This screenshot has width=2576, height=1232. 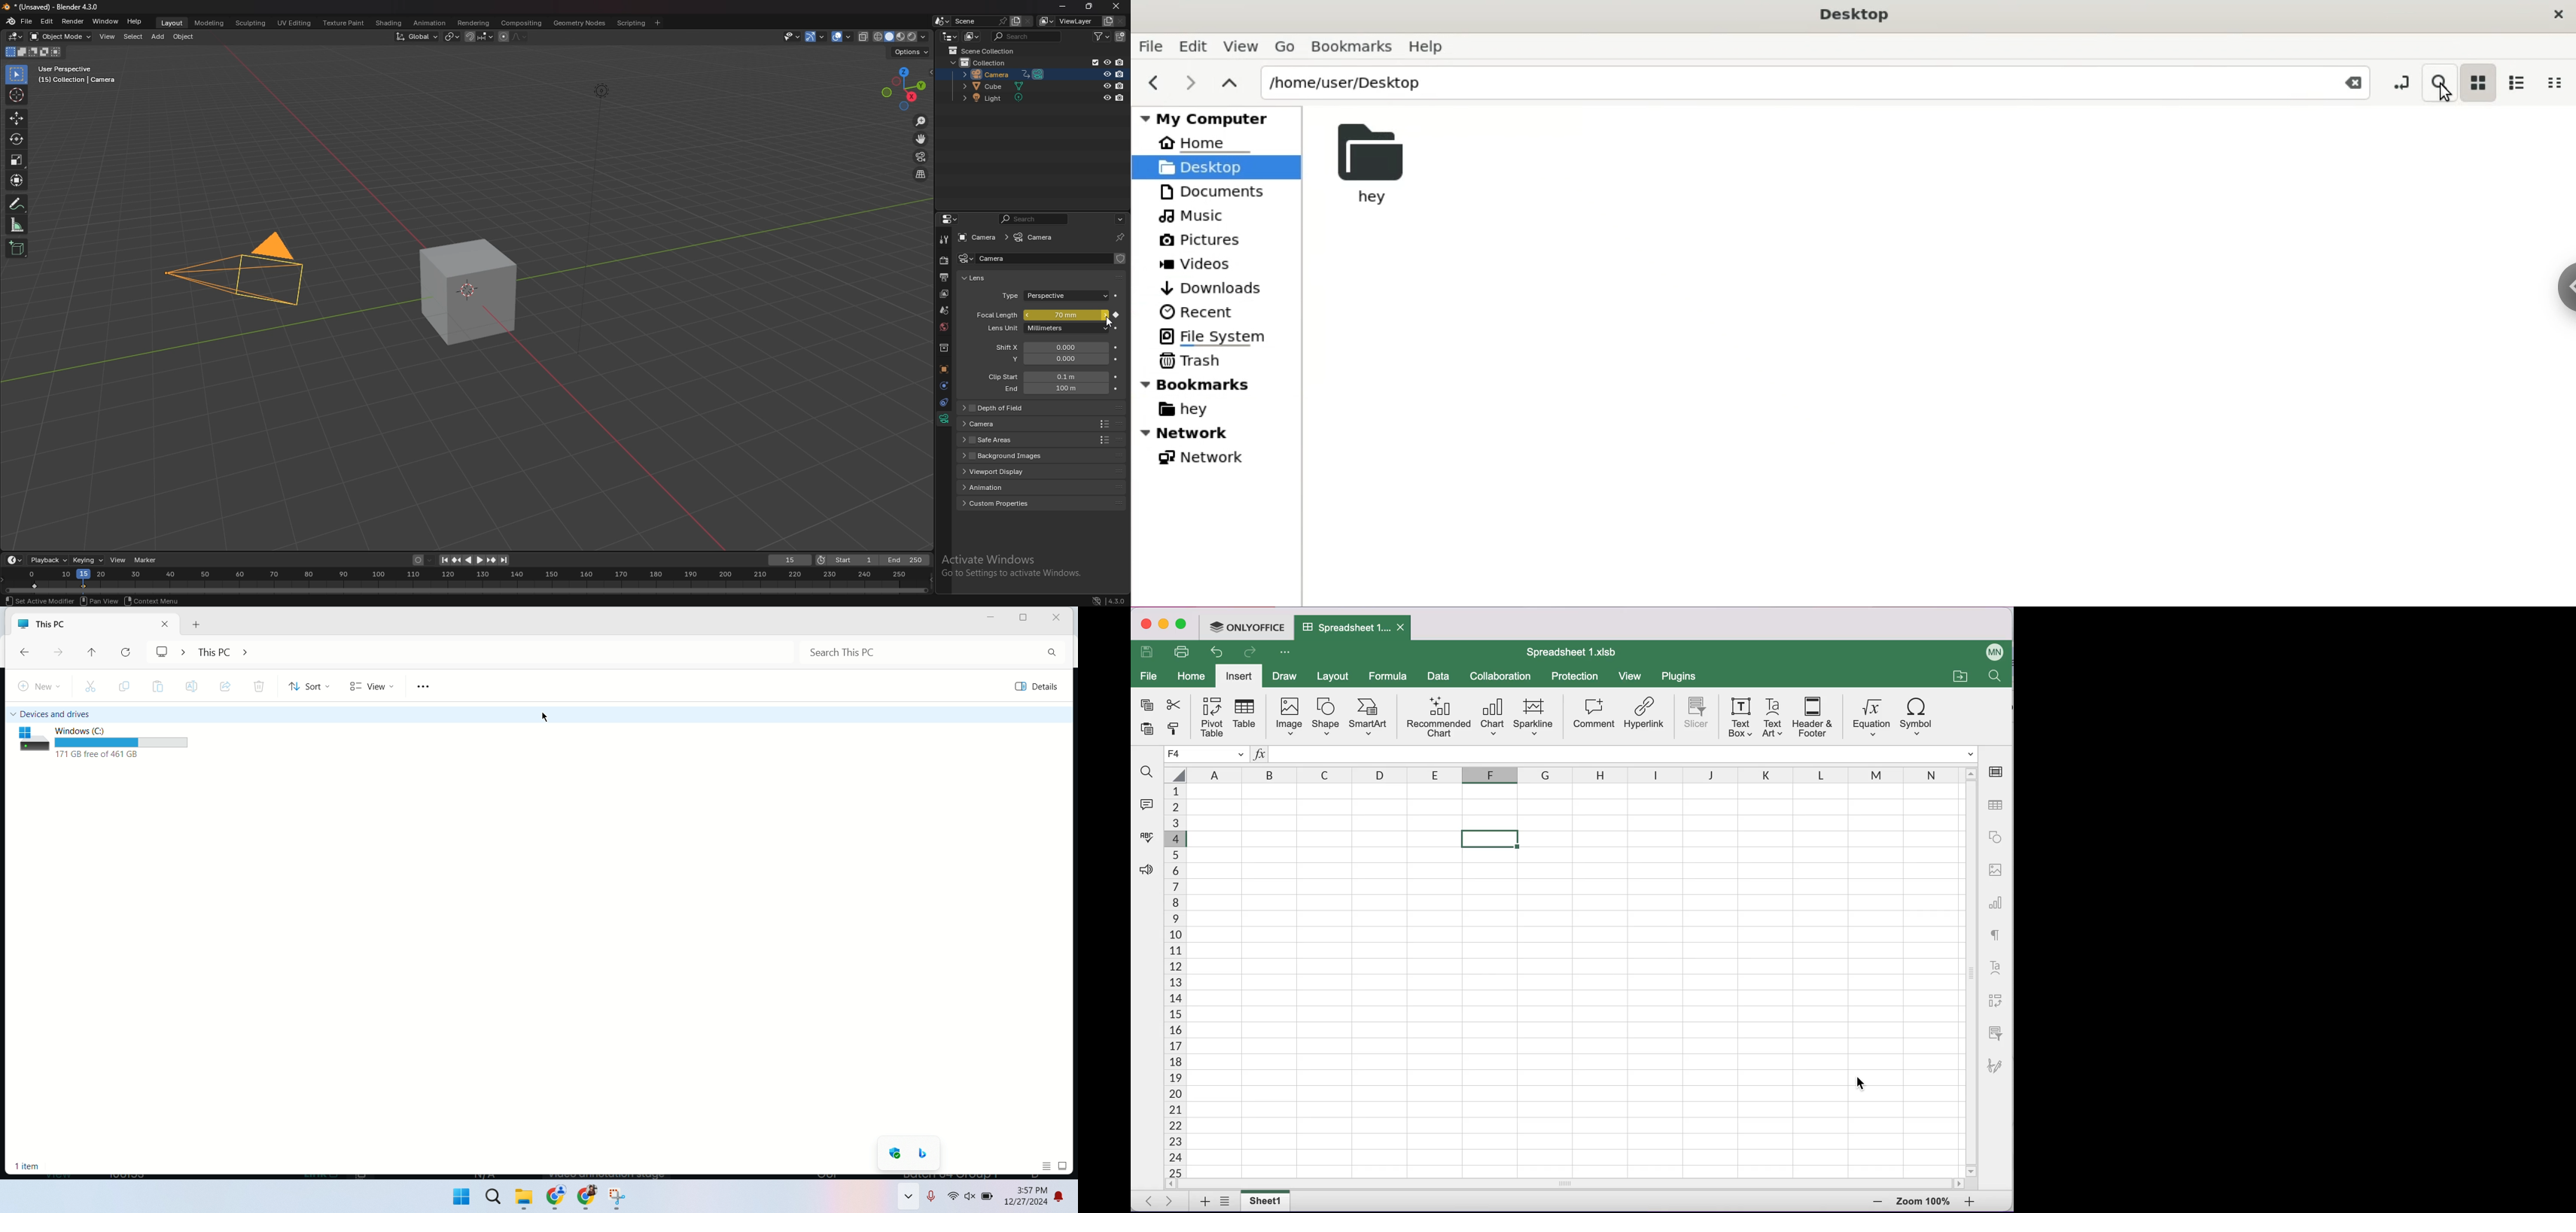 I want to click on world, so click(x=945, y=327).